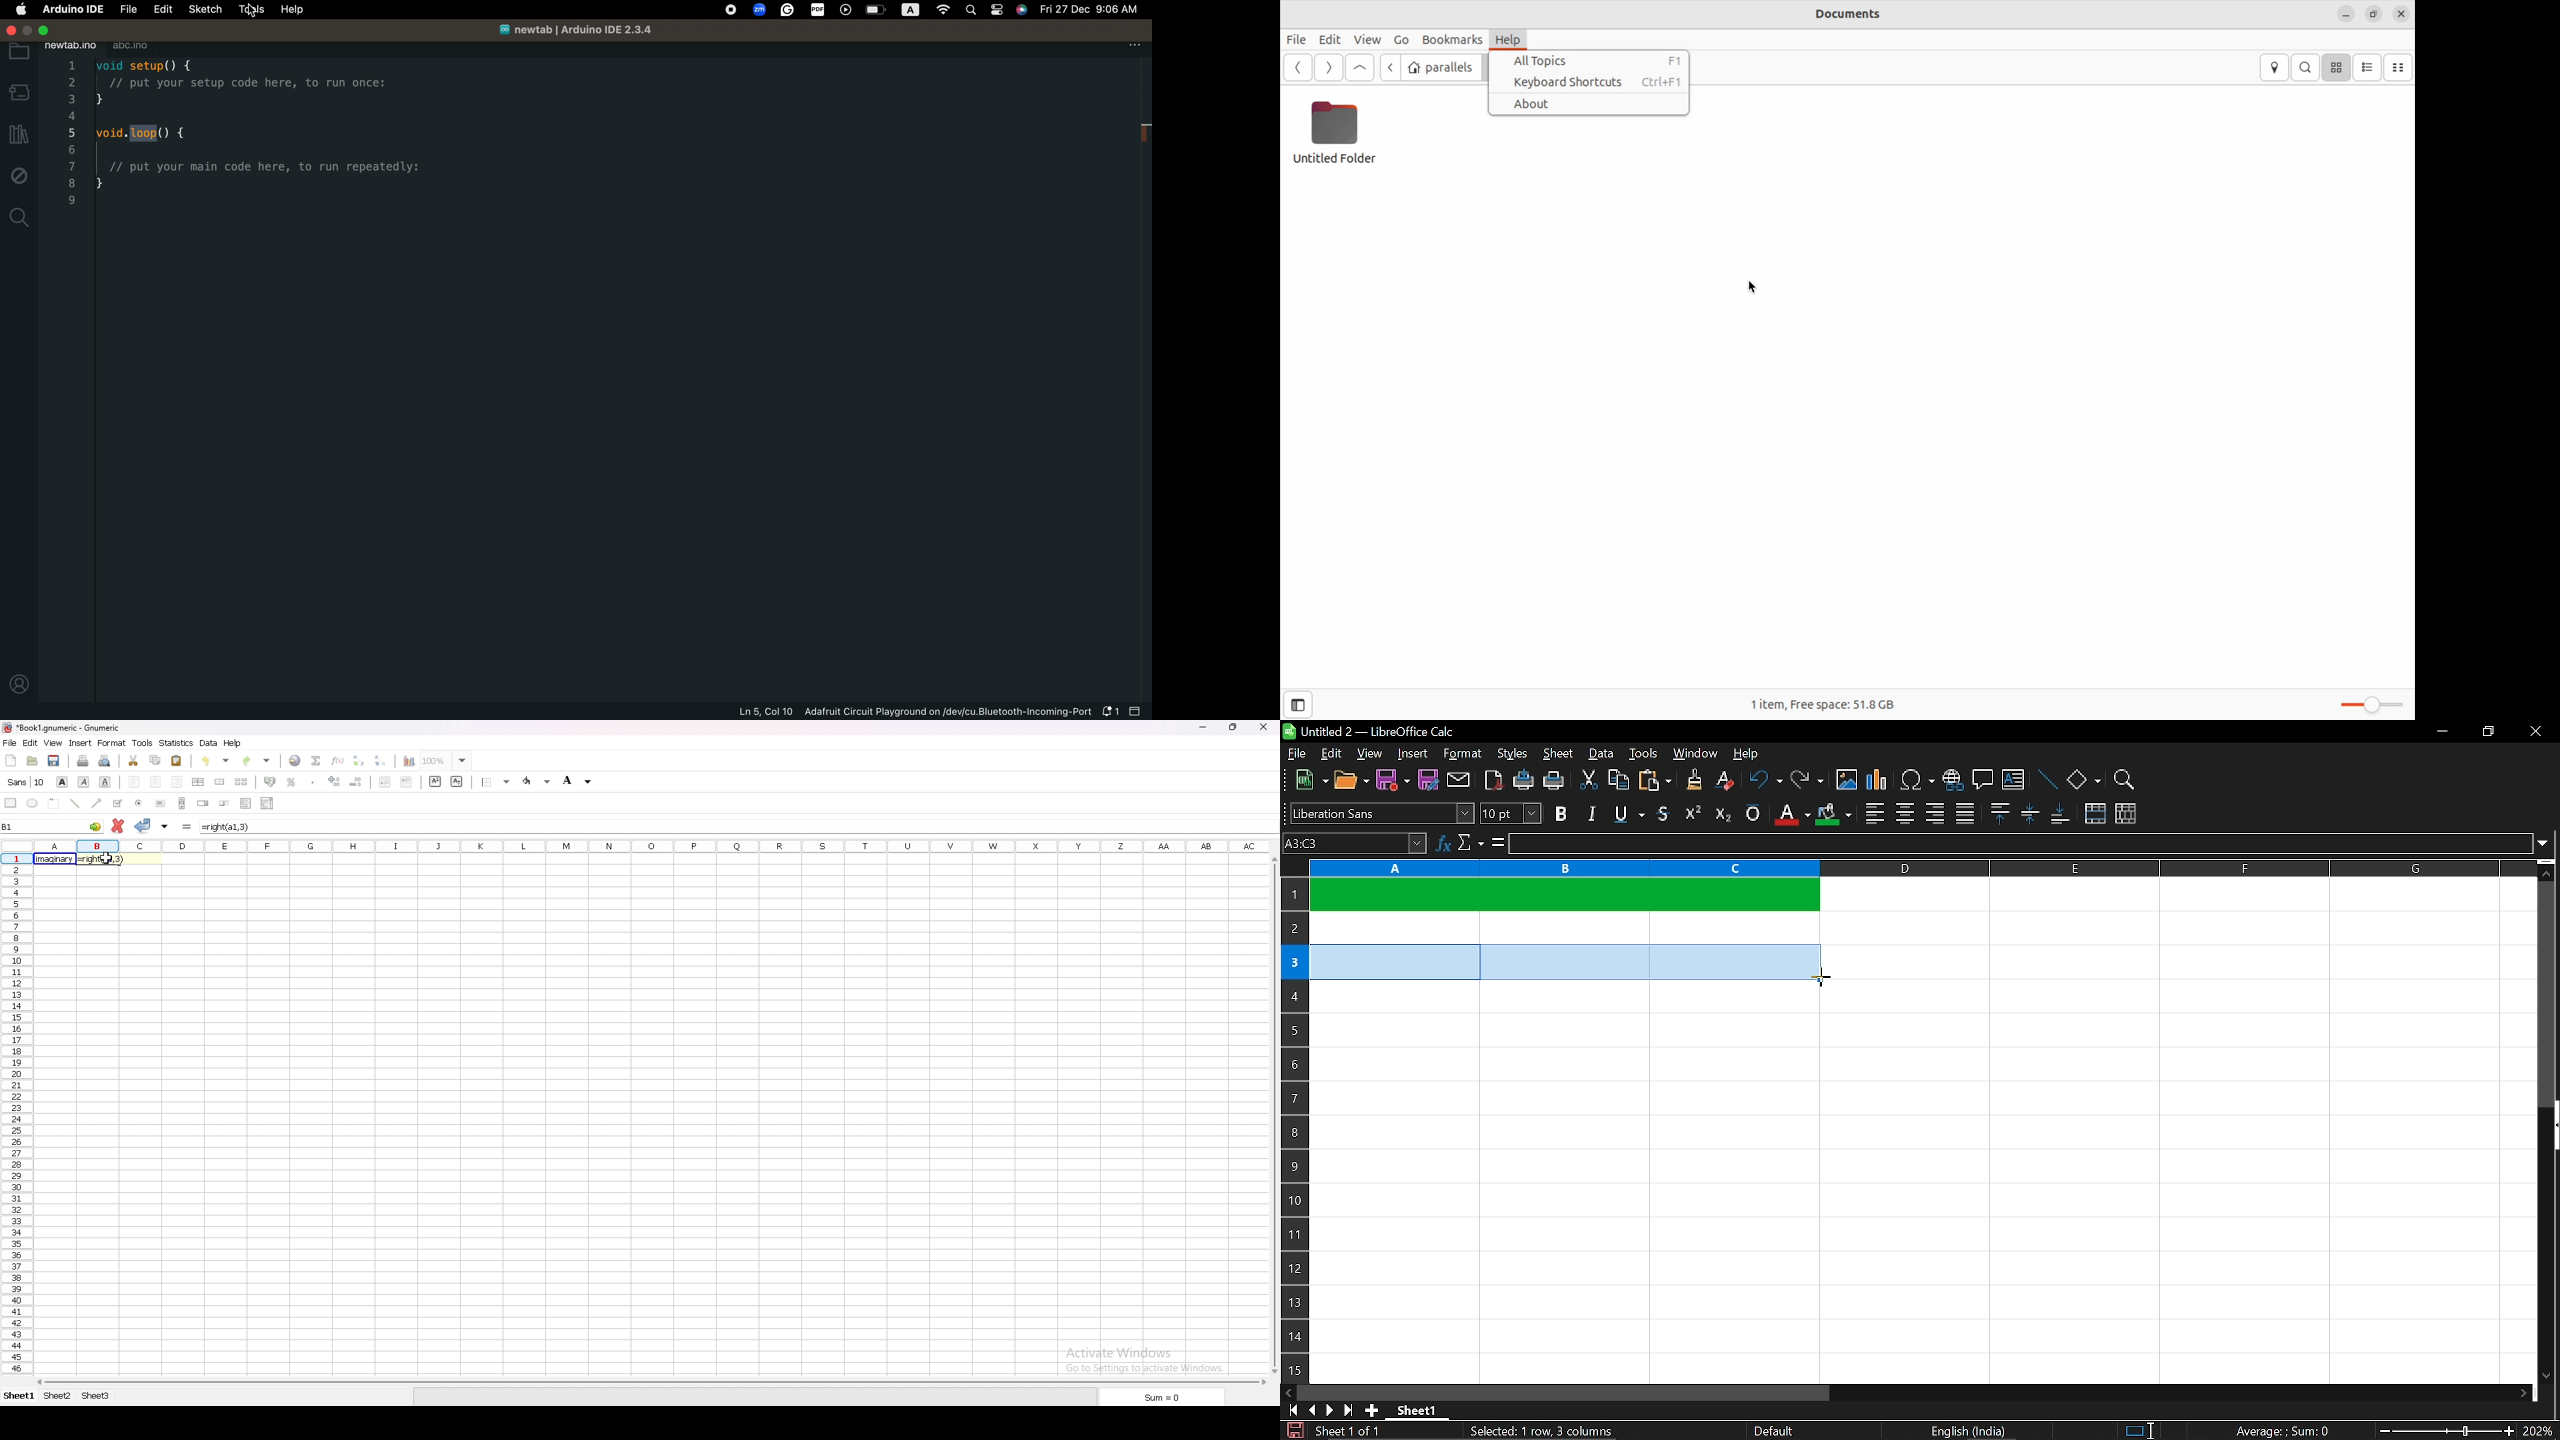  Describe the element at coordinates (1952, 778) in the screenshot. I see `insert hyperlink` at that location.